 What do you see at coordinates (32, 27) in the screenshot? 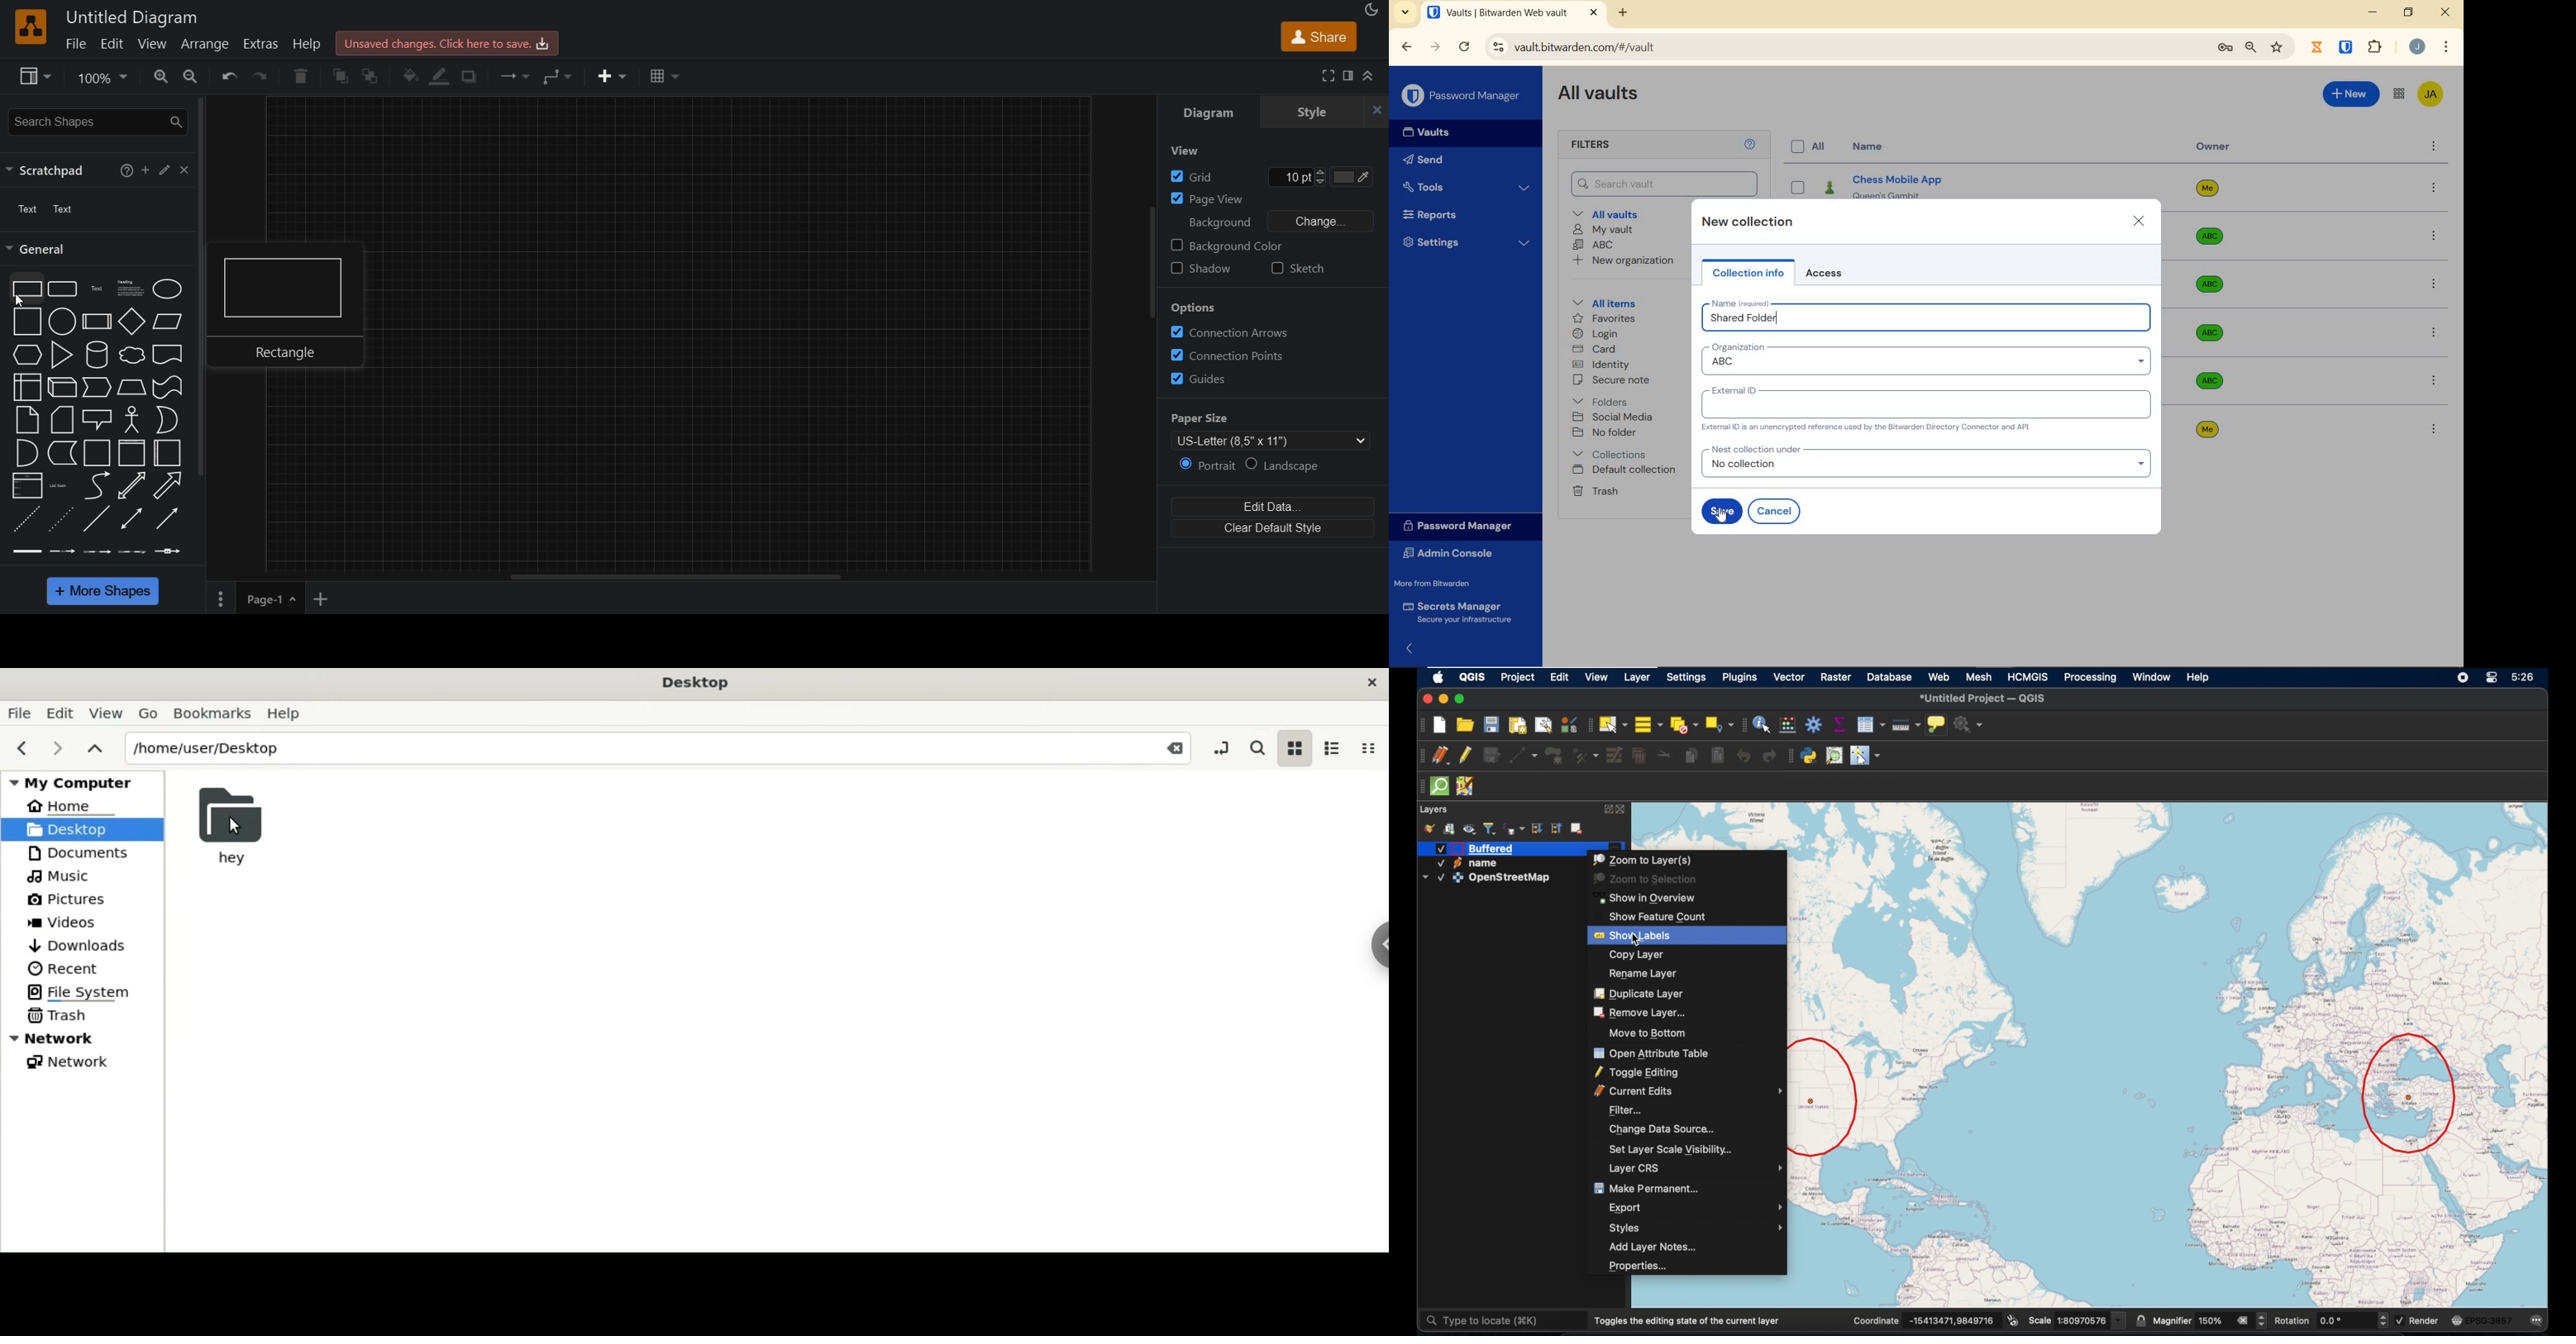
I see `logo` at bounding box center [32, 27].